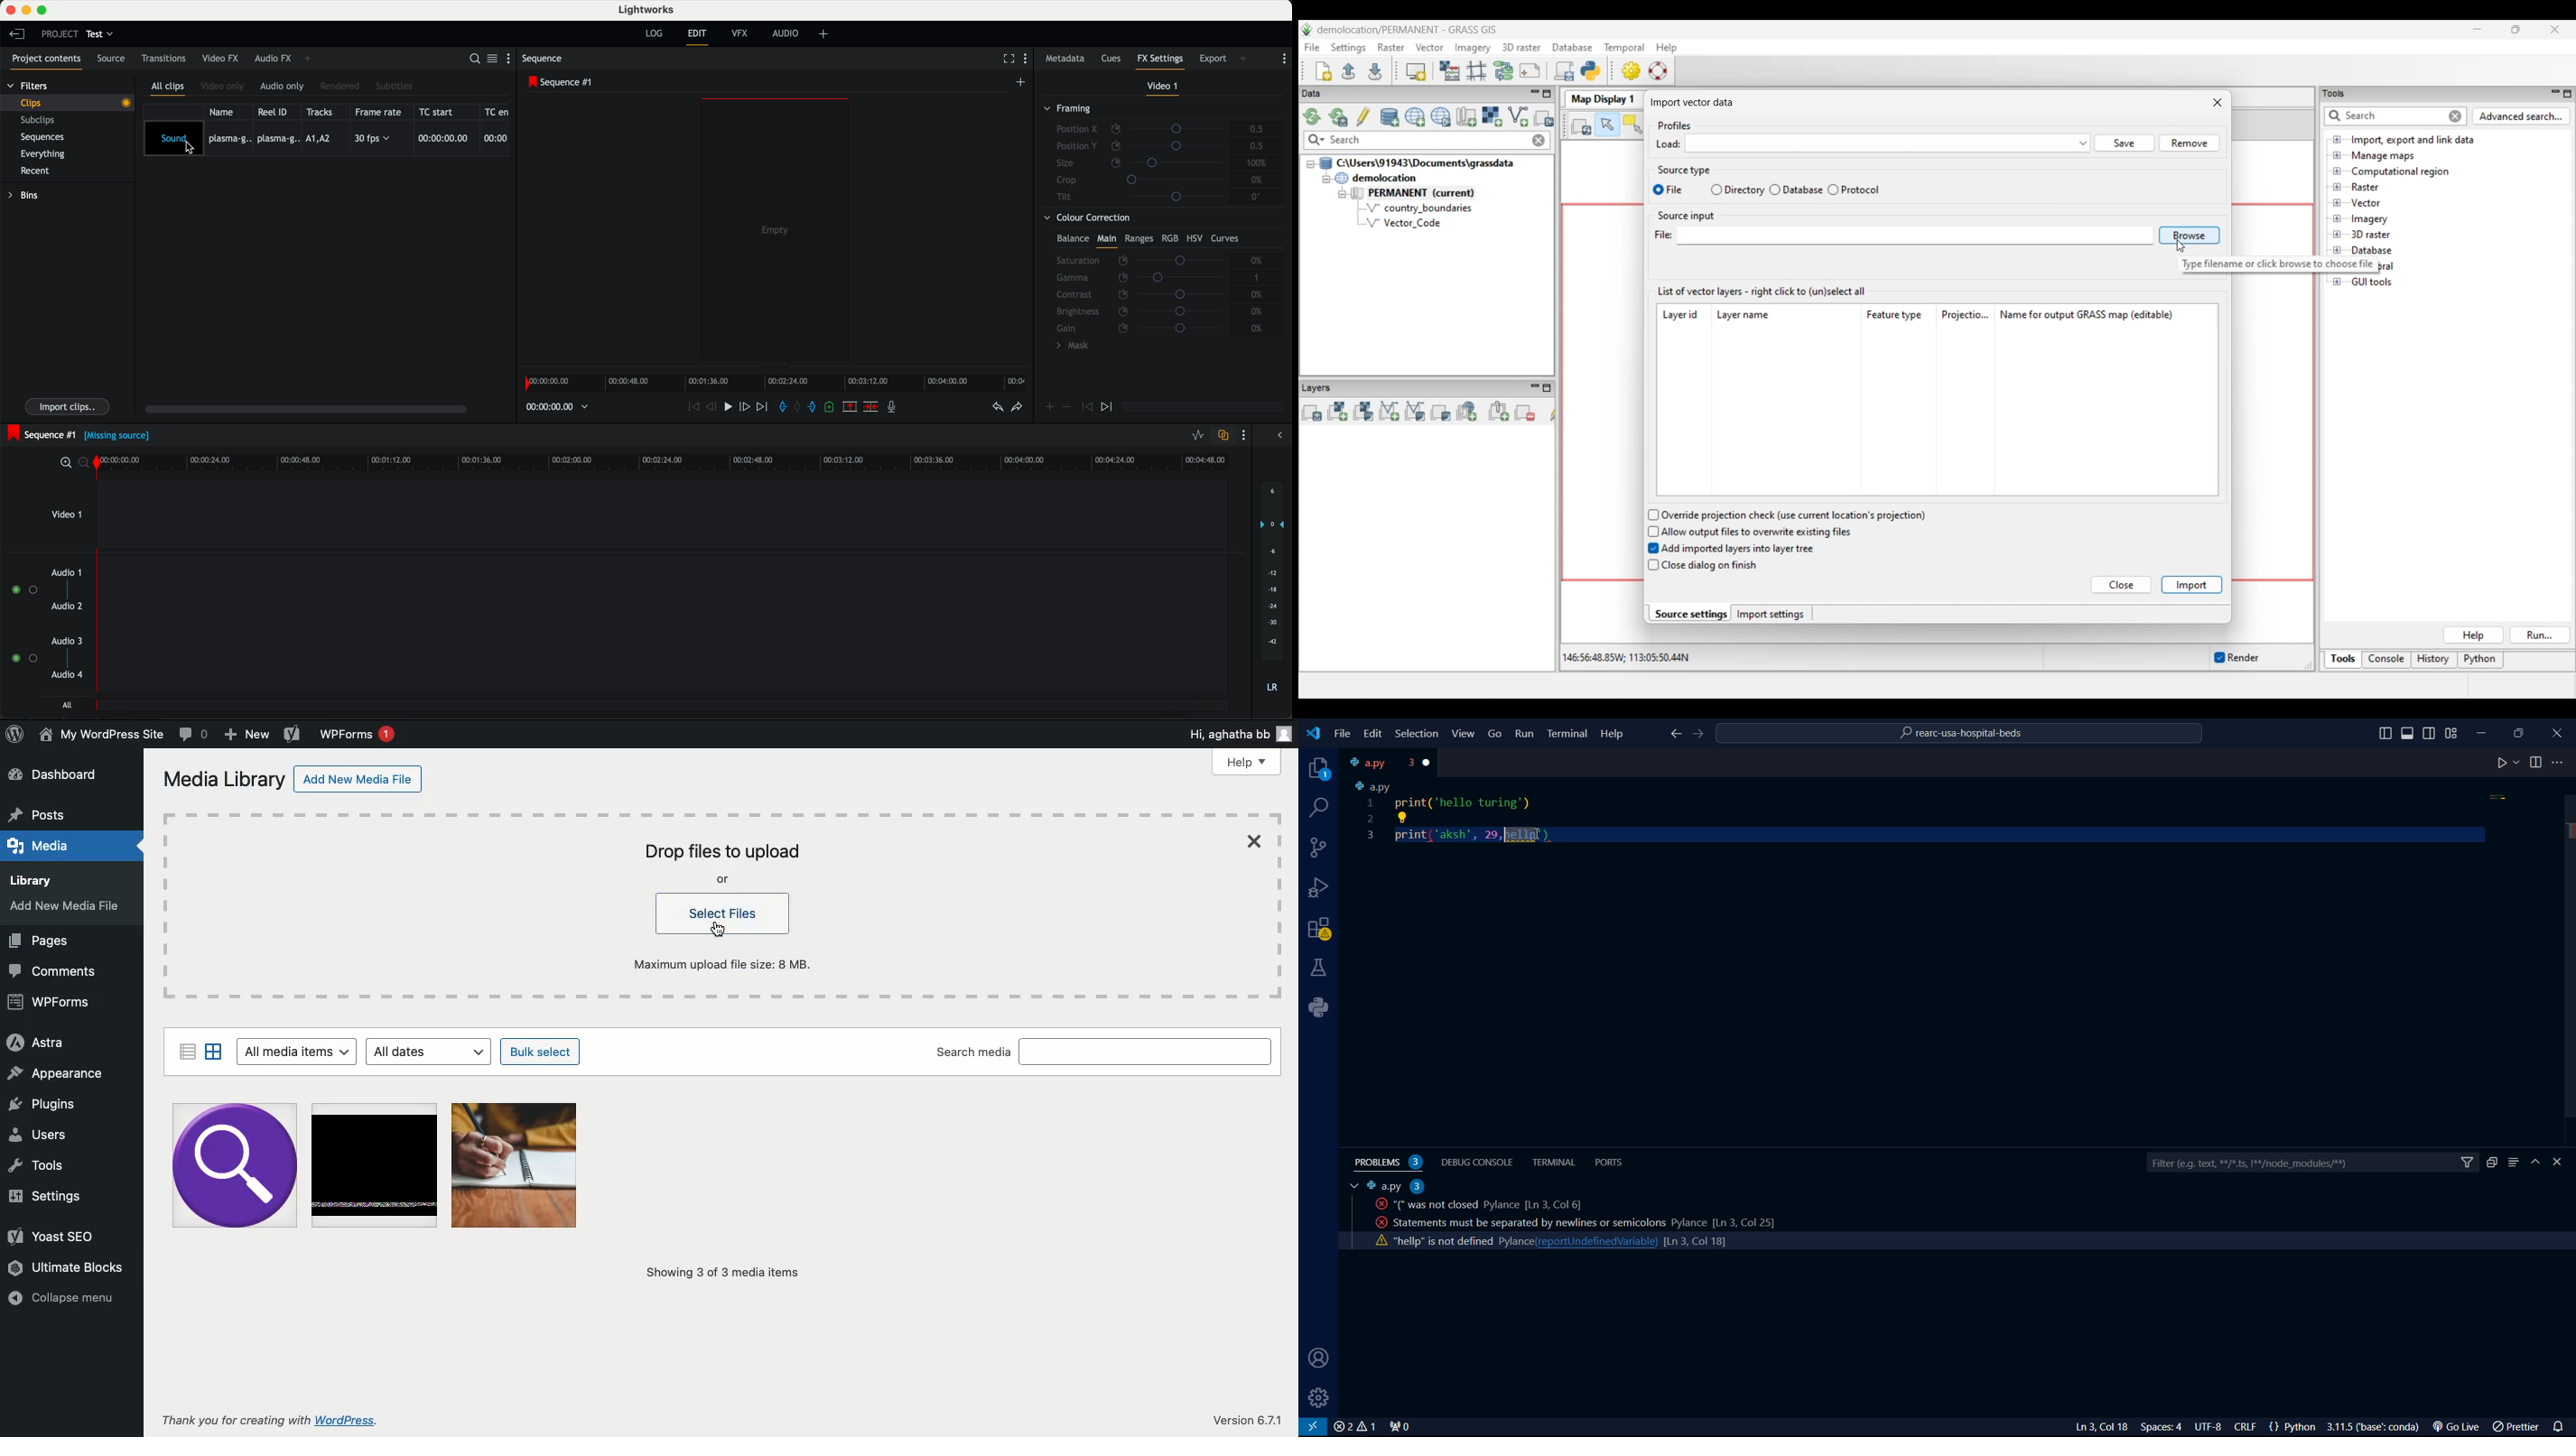 This screenshot has width=2576, height=1456. What do you see at coordinates (322, 111) in the screenshot?
I see `tracks` at bounding box center [322, 111].